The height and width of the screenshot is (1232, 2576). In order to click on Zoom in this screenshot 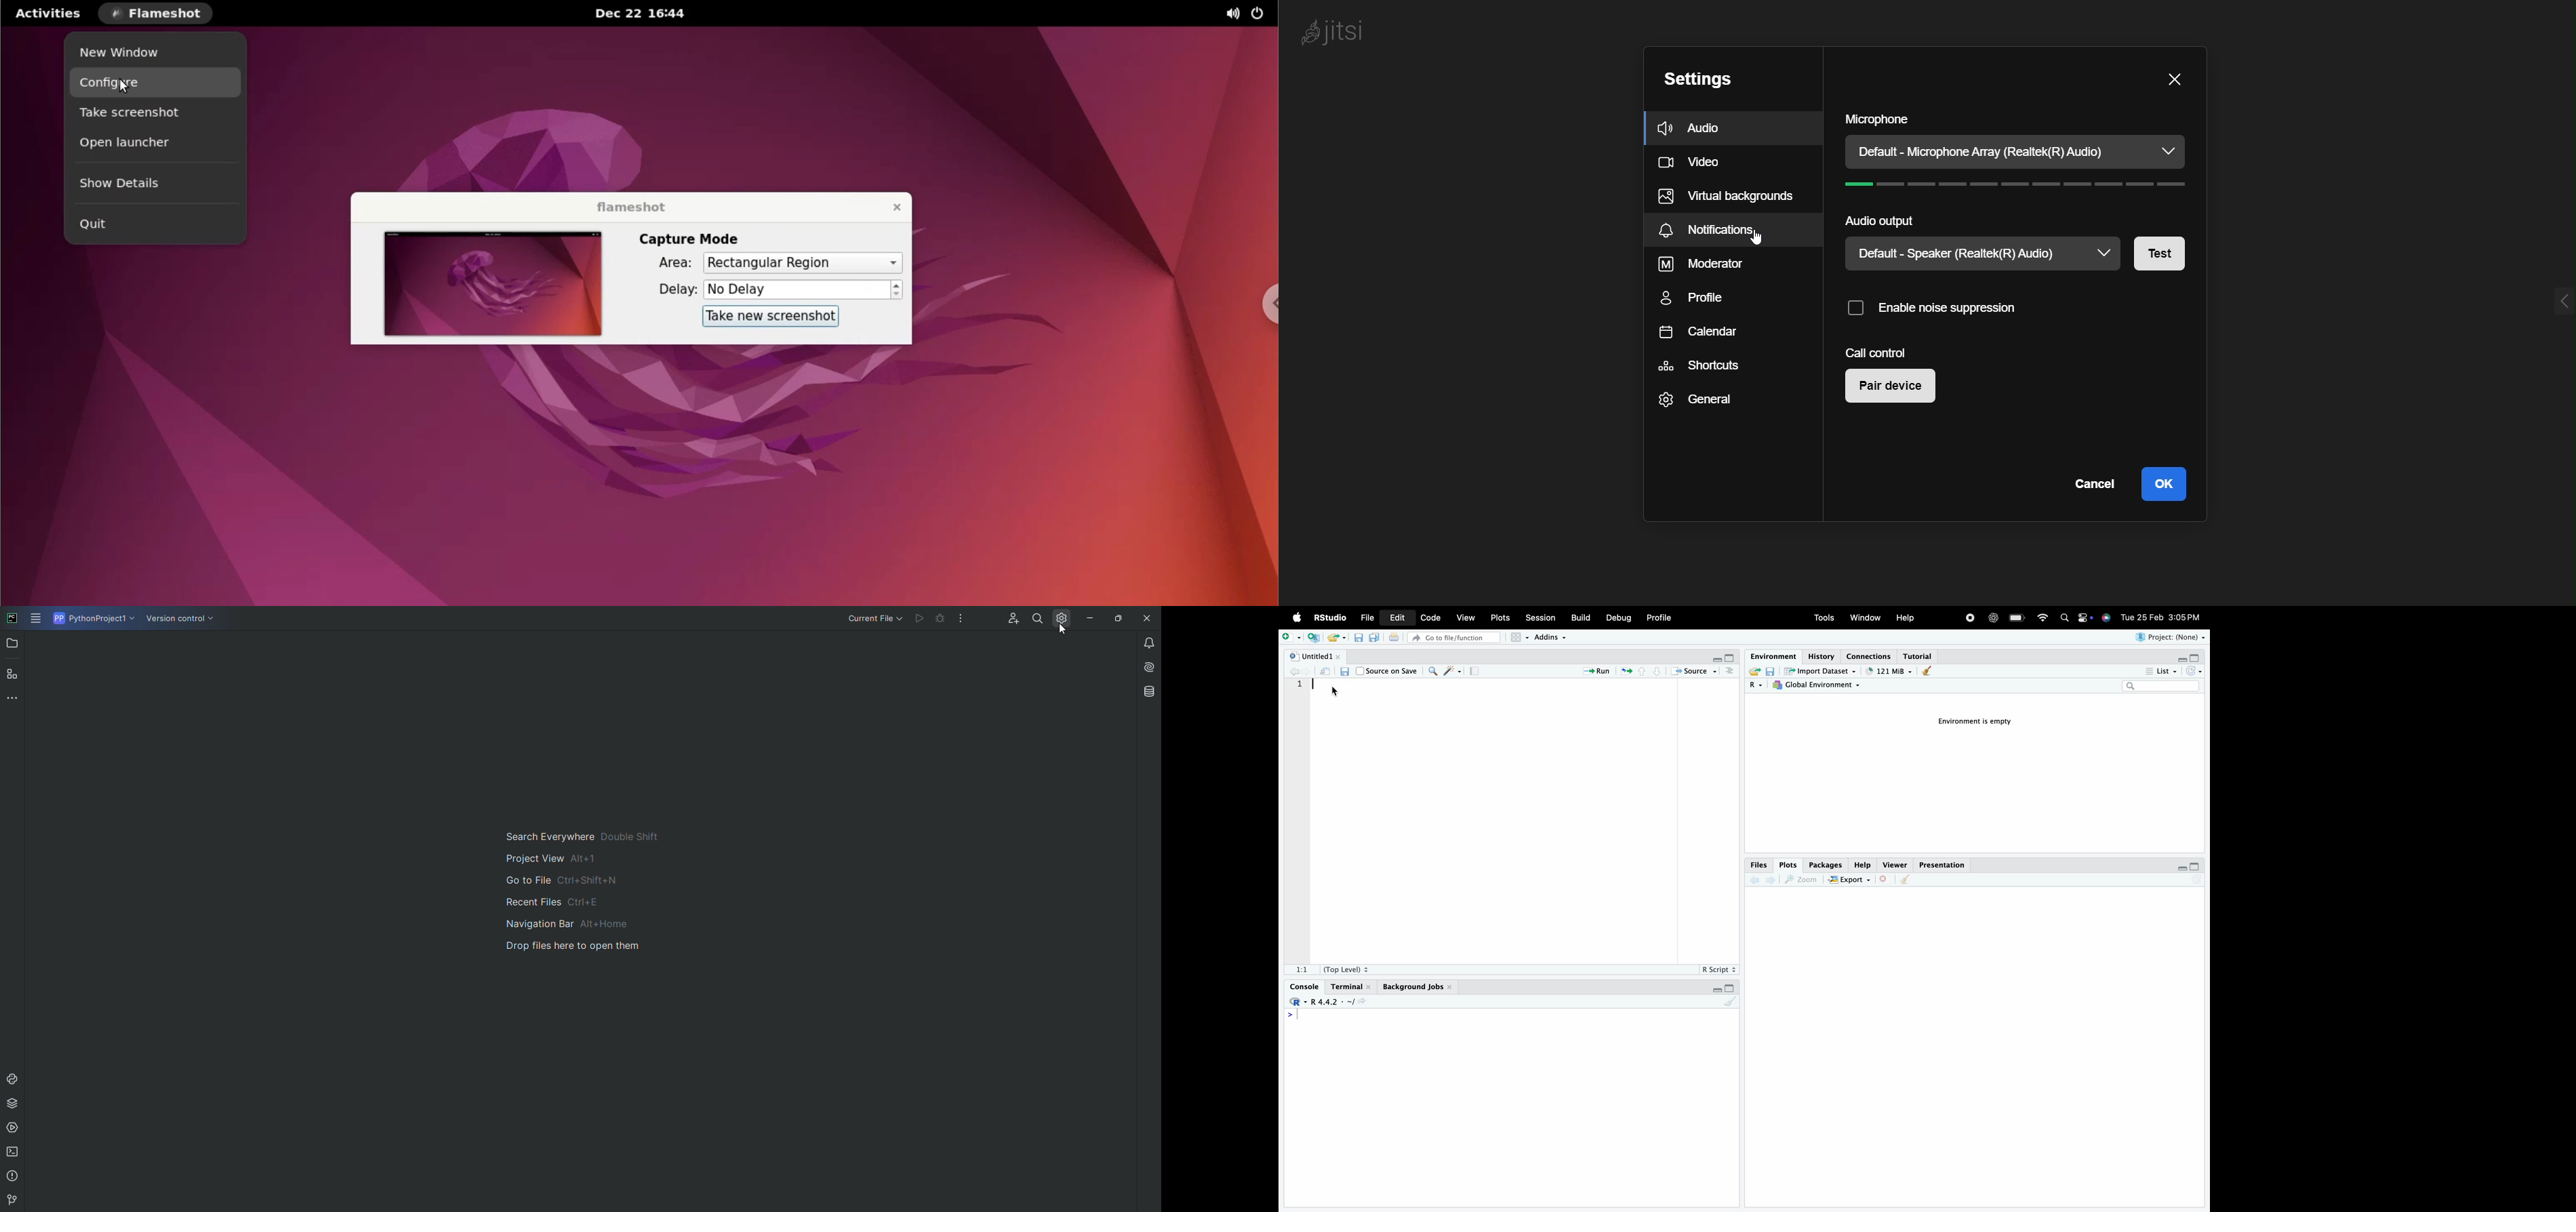, I will do `click(1804, 880)`.